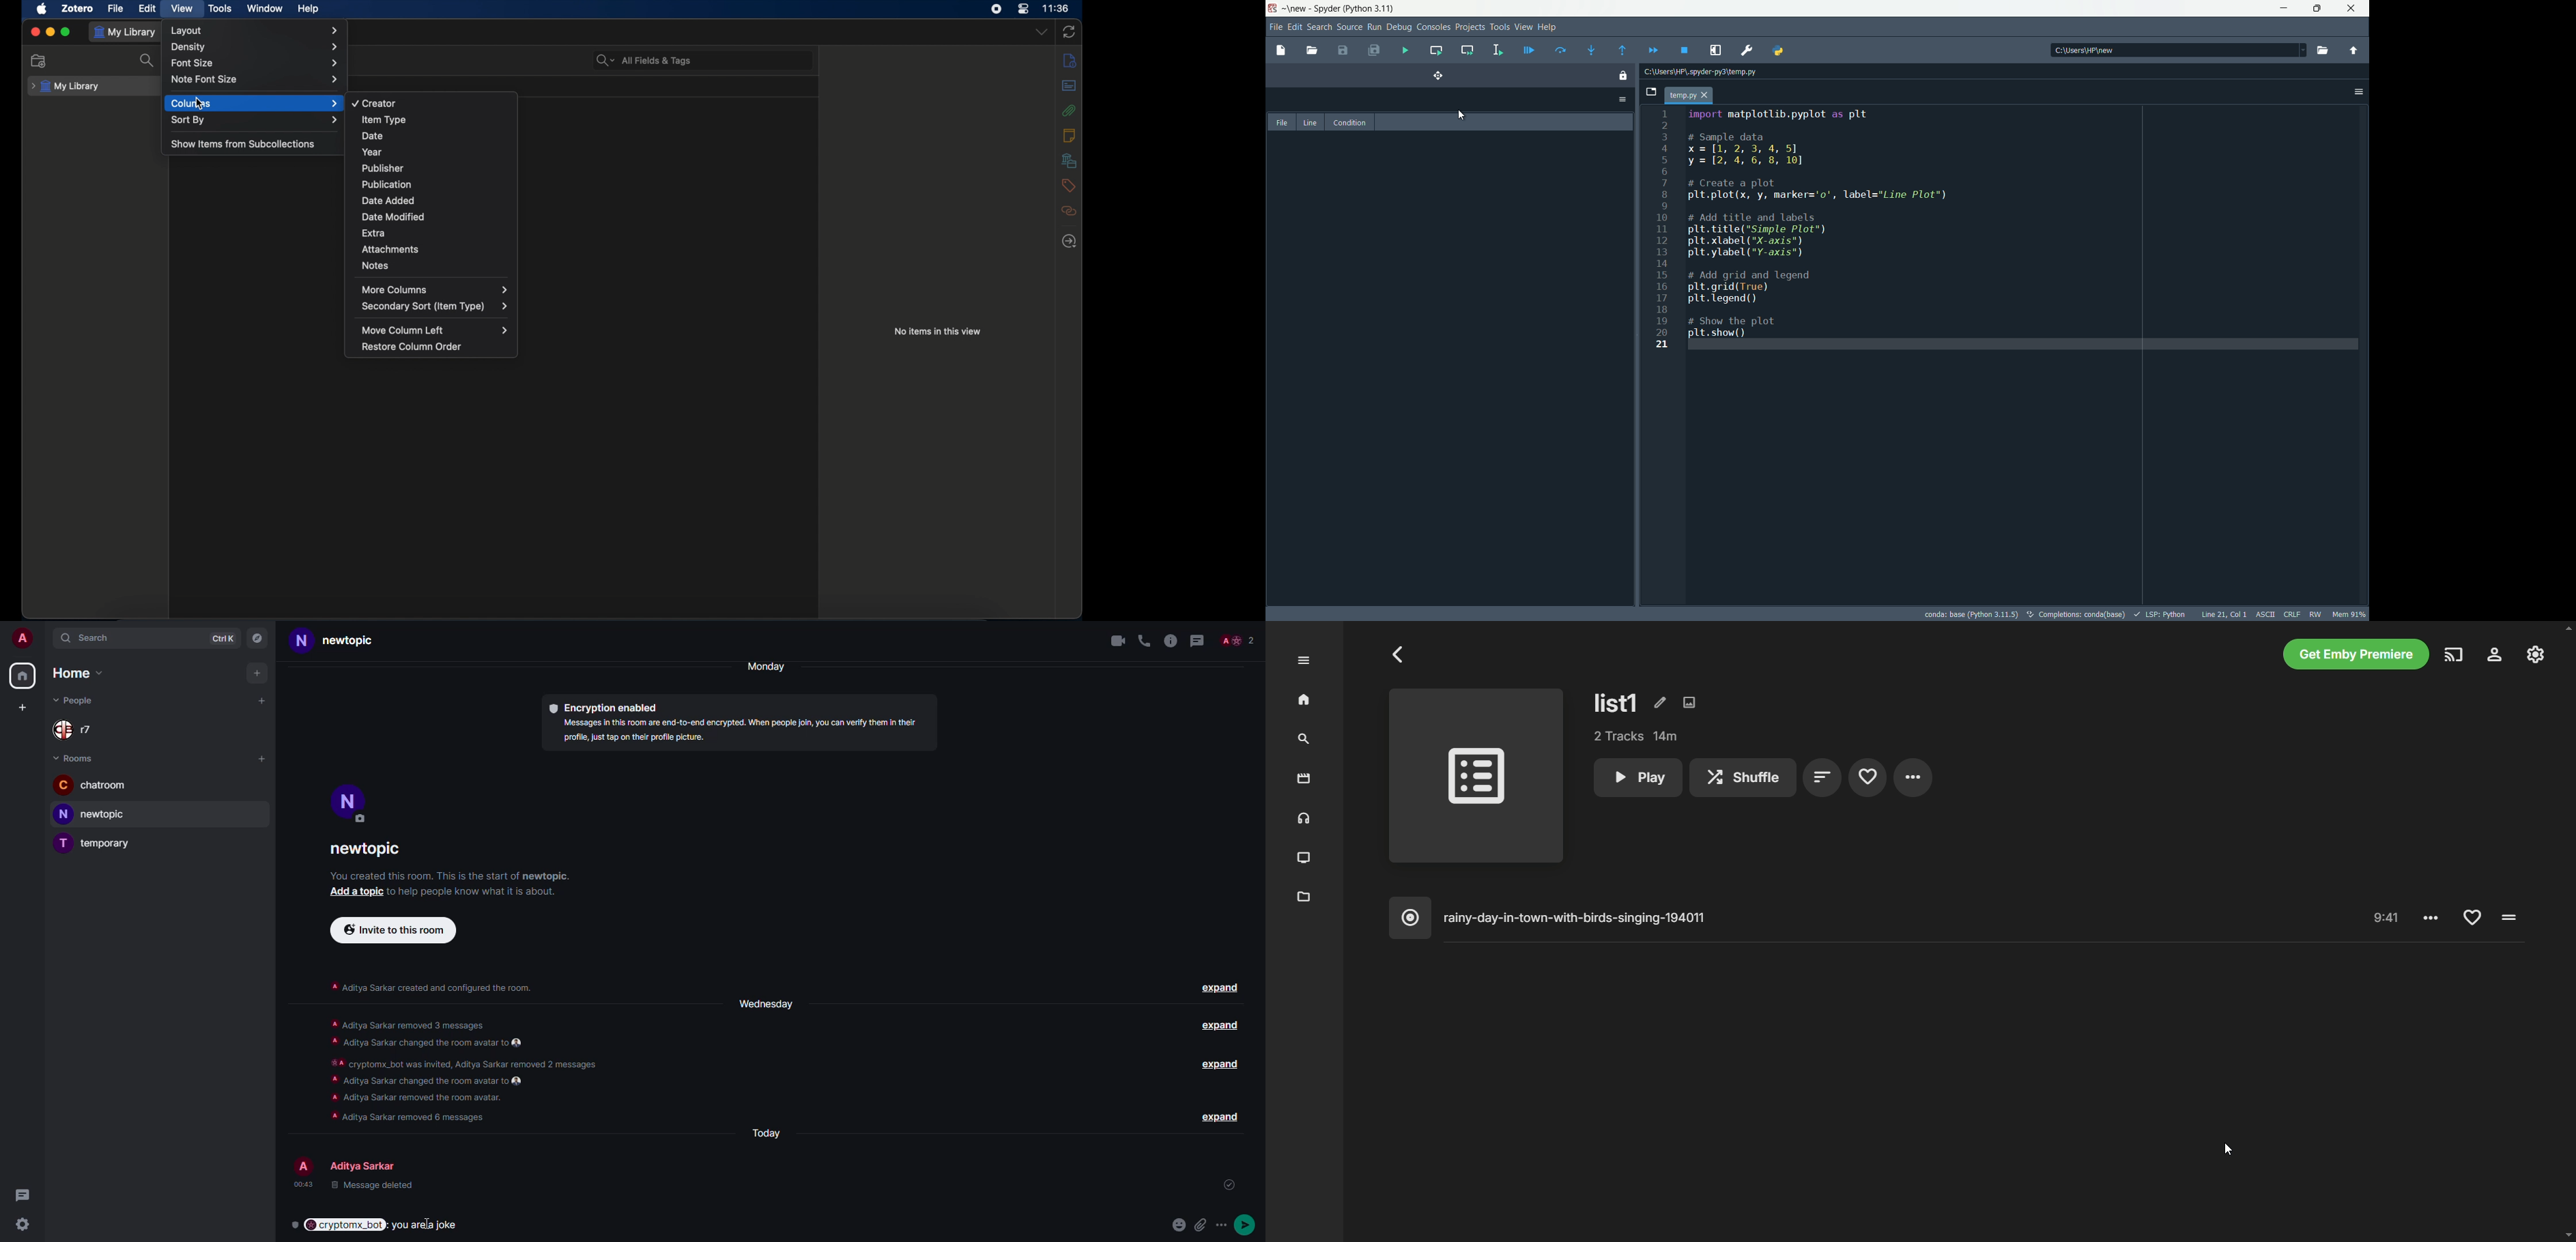 The height and width of the screenshot is (1260, 2576). I want to click on navigator, so click(258, 638).